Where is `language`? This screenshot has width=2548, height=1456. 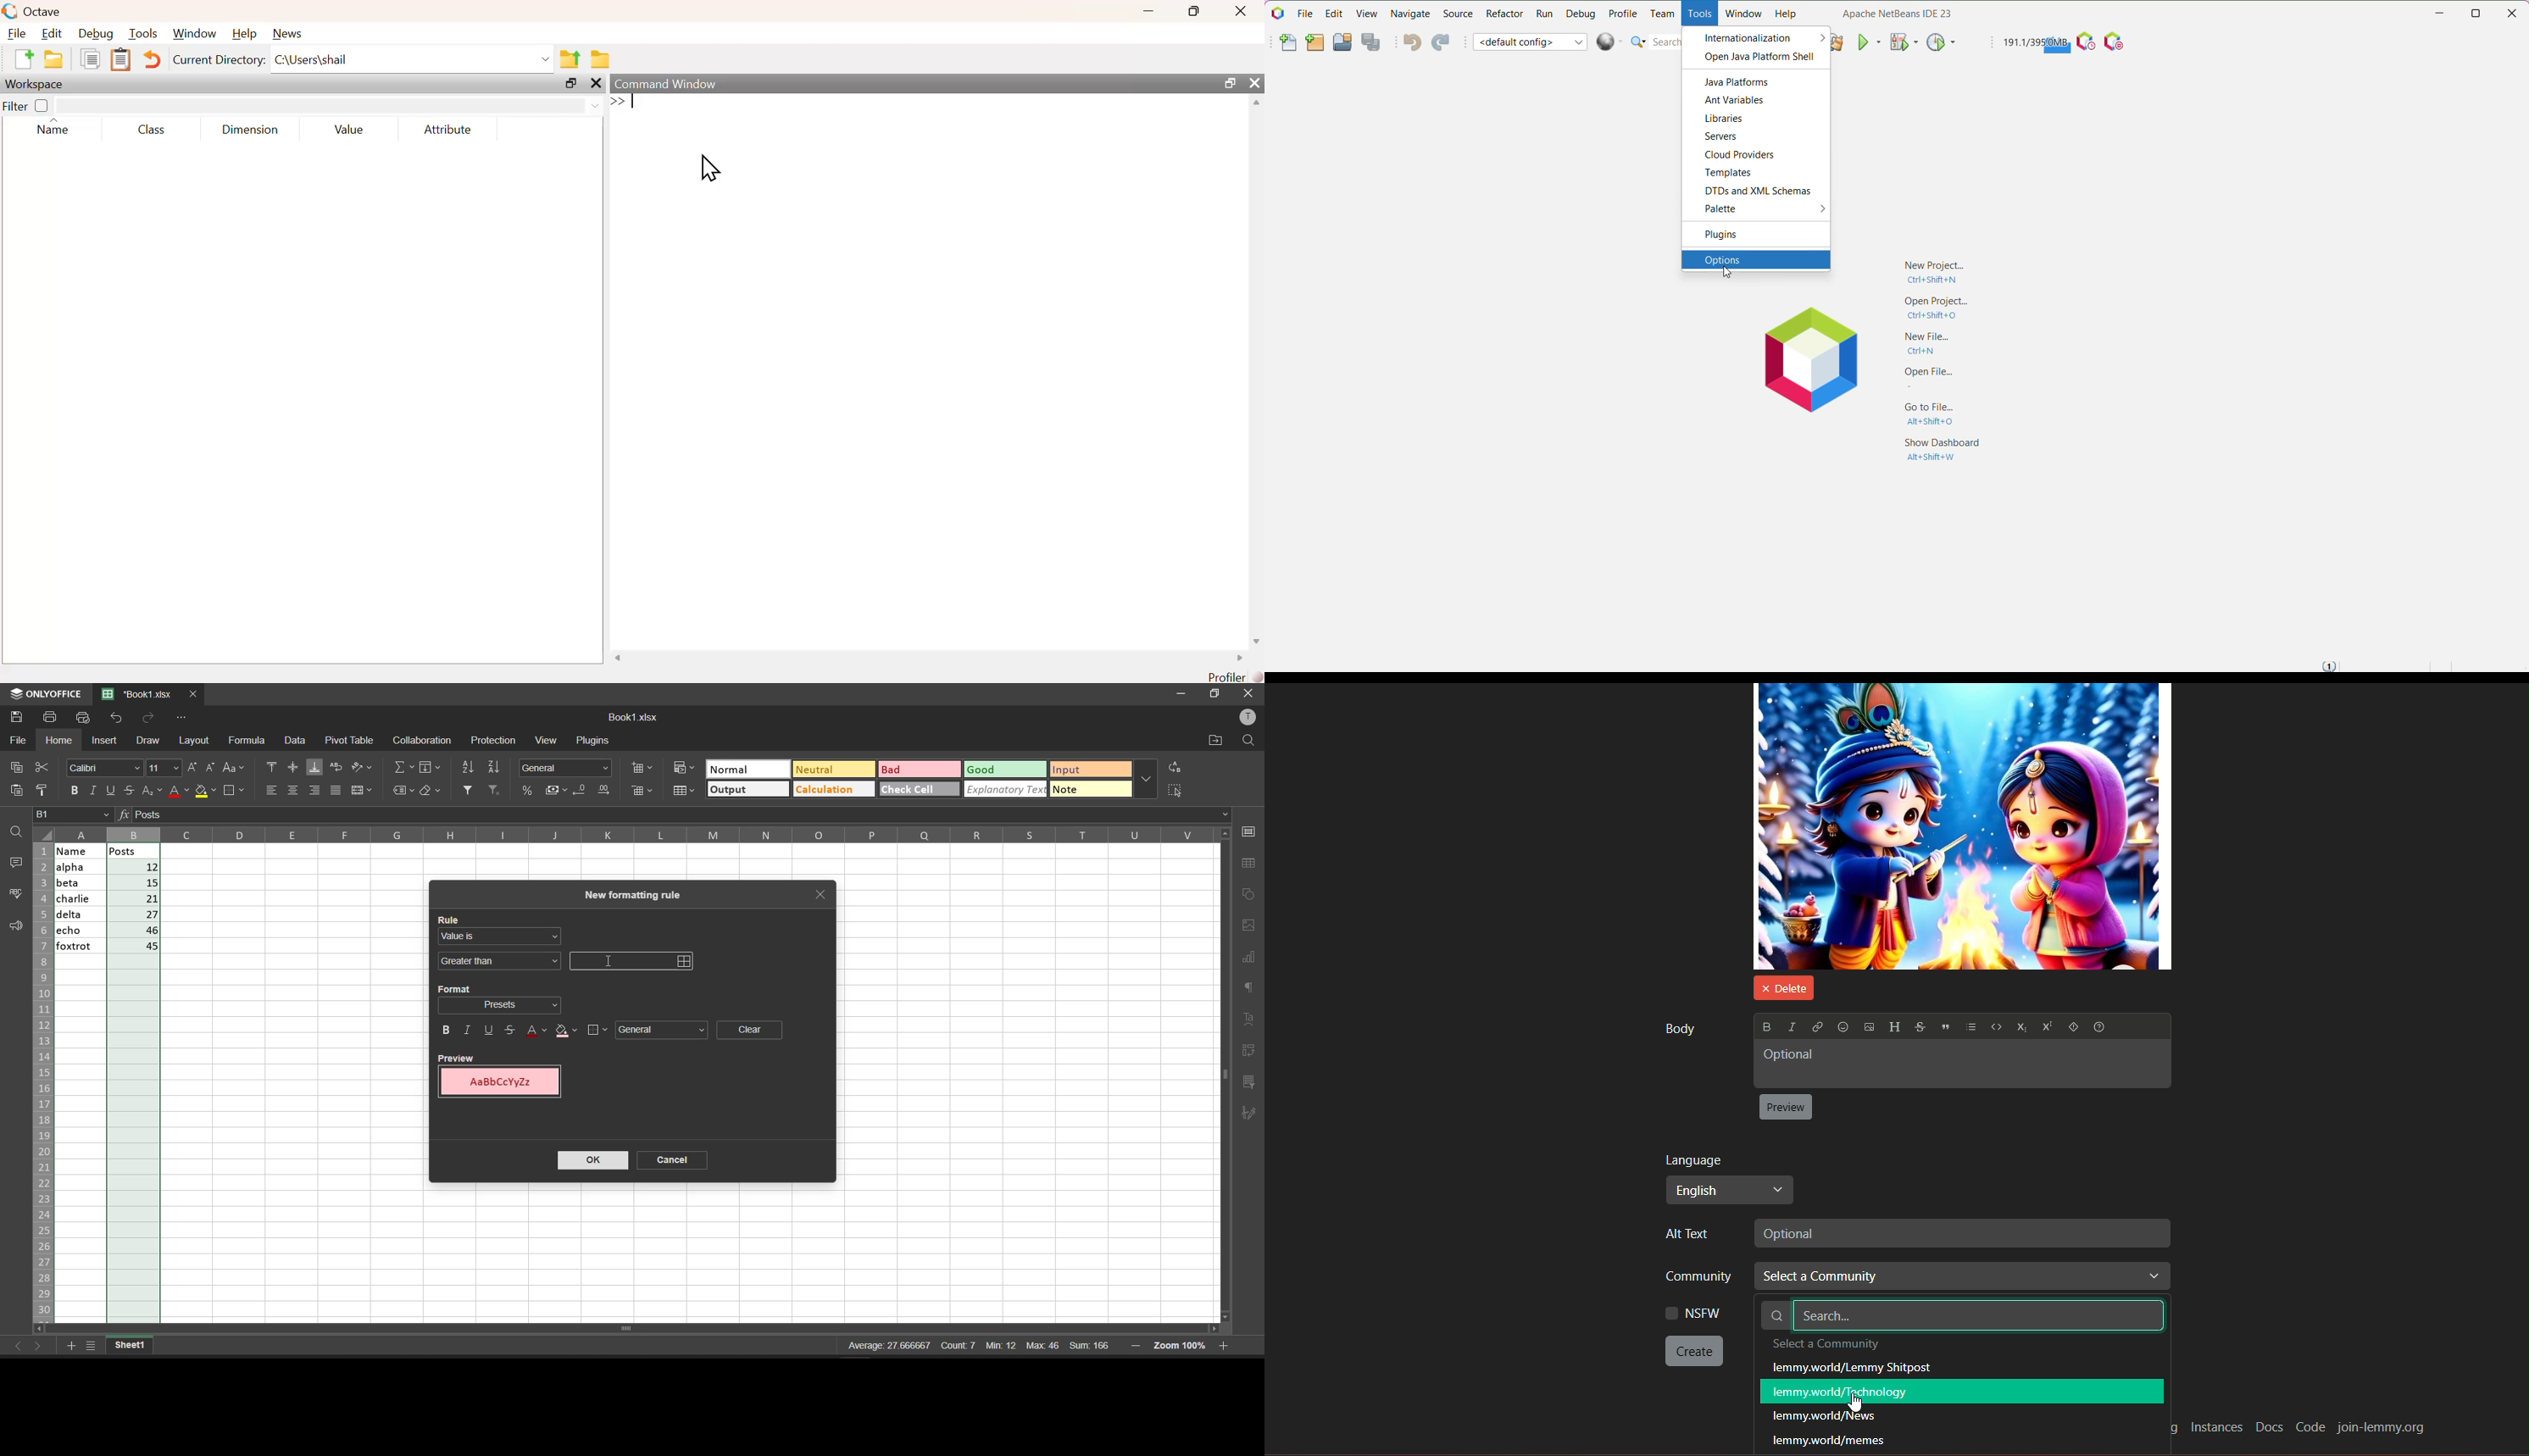 language is located at coordinates (1694, 1159).